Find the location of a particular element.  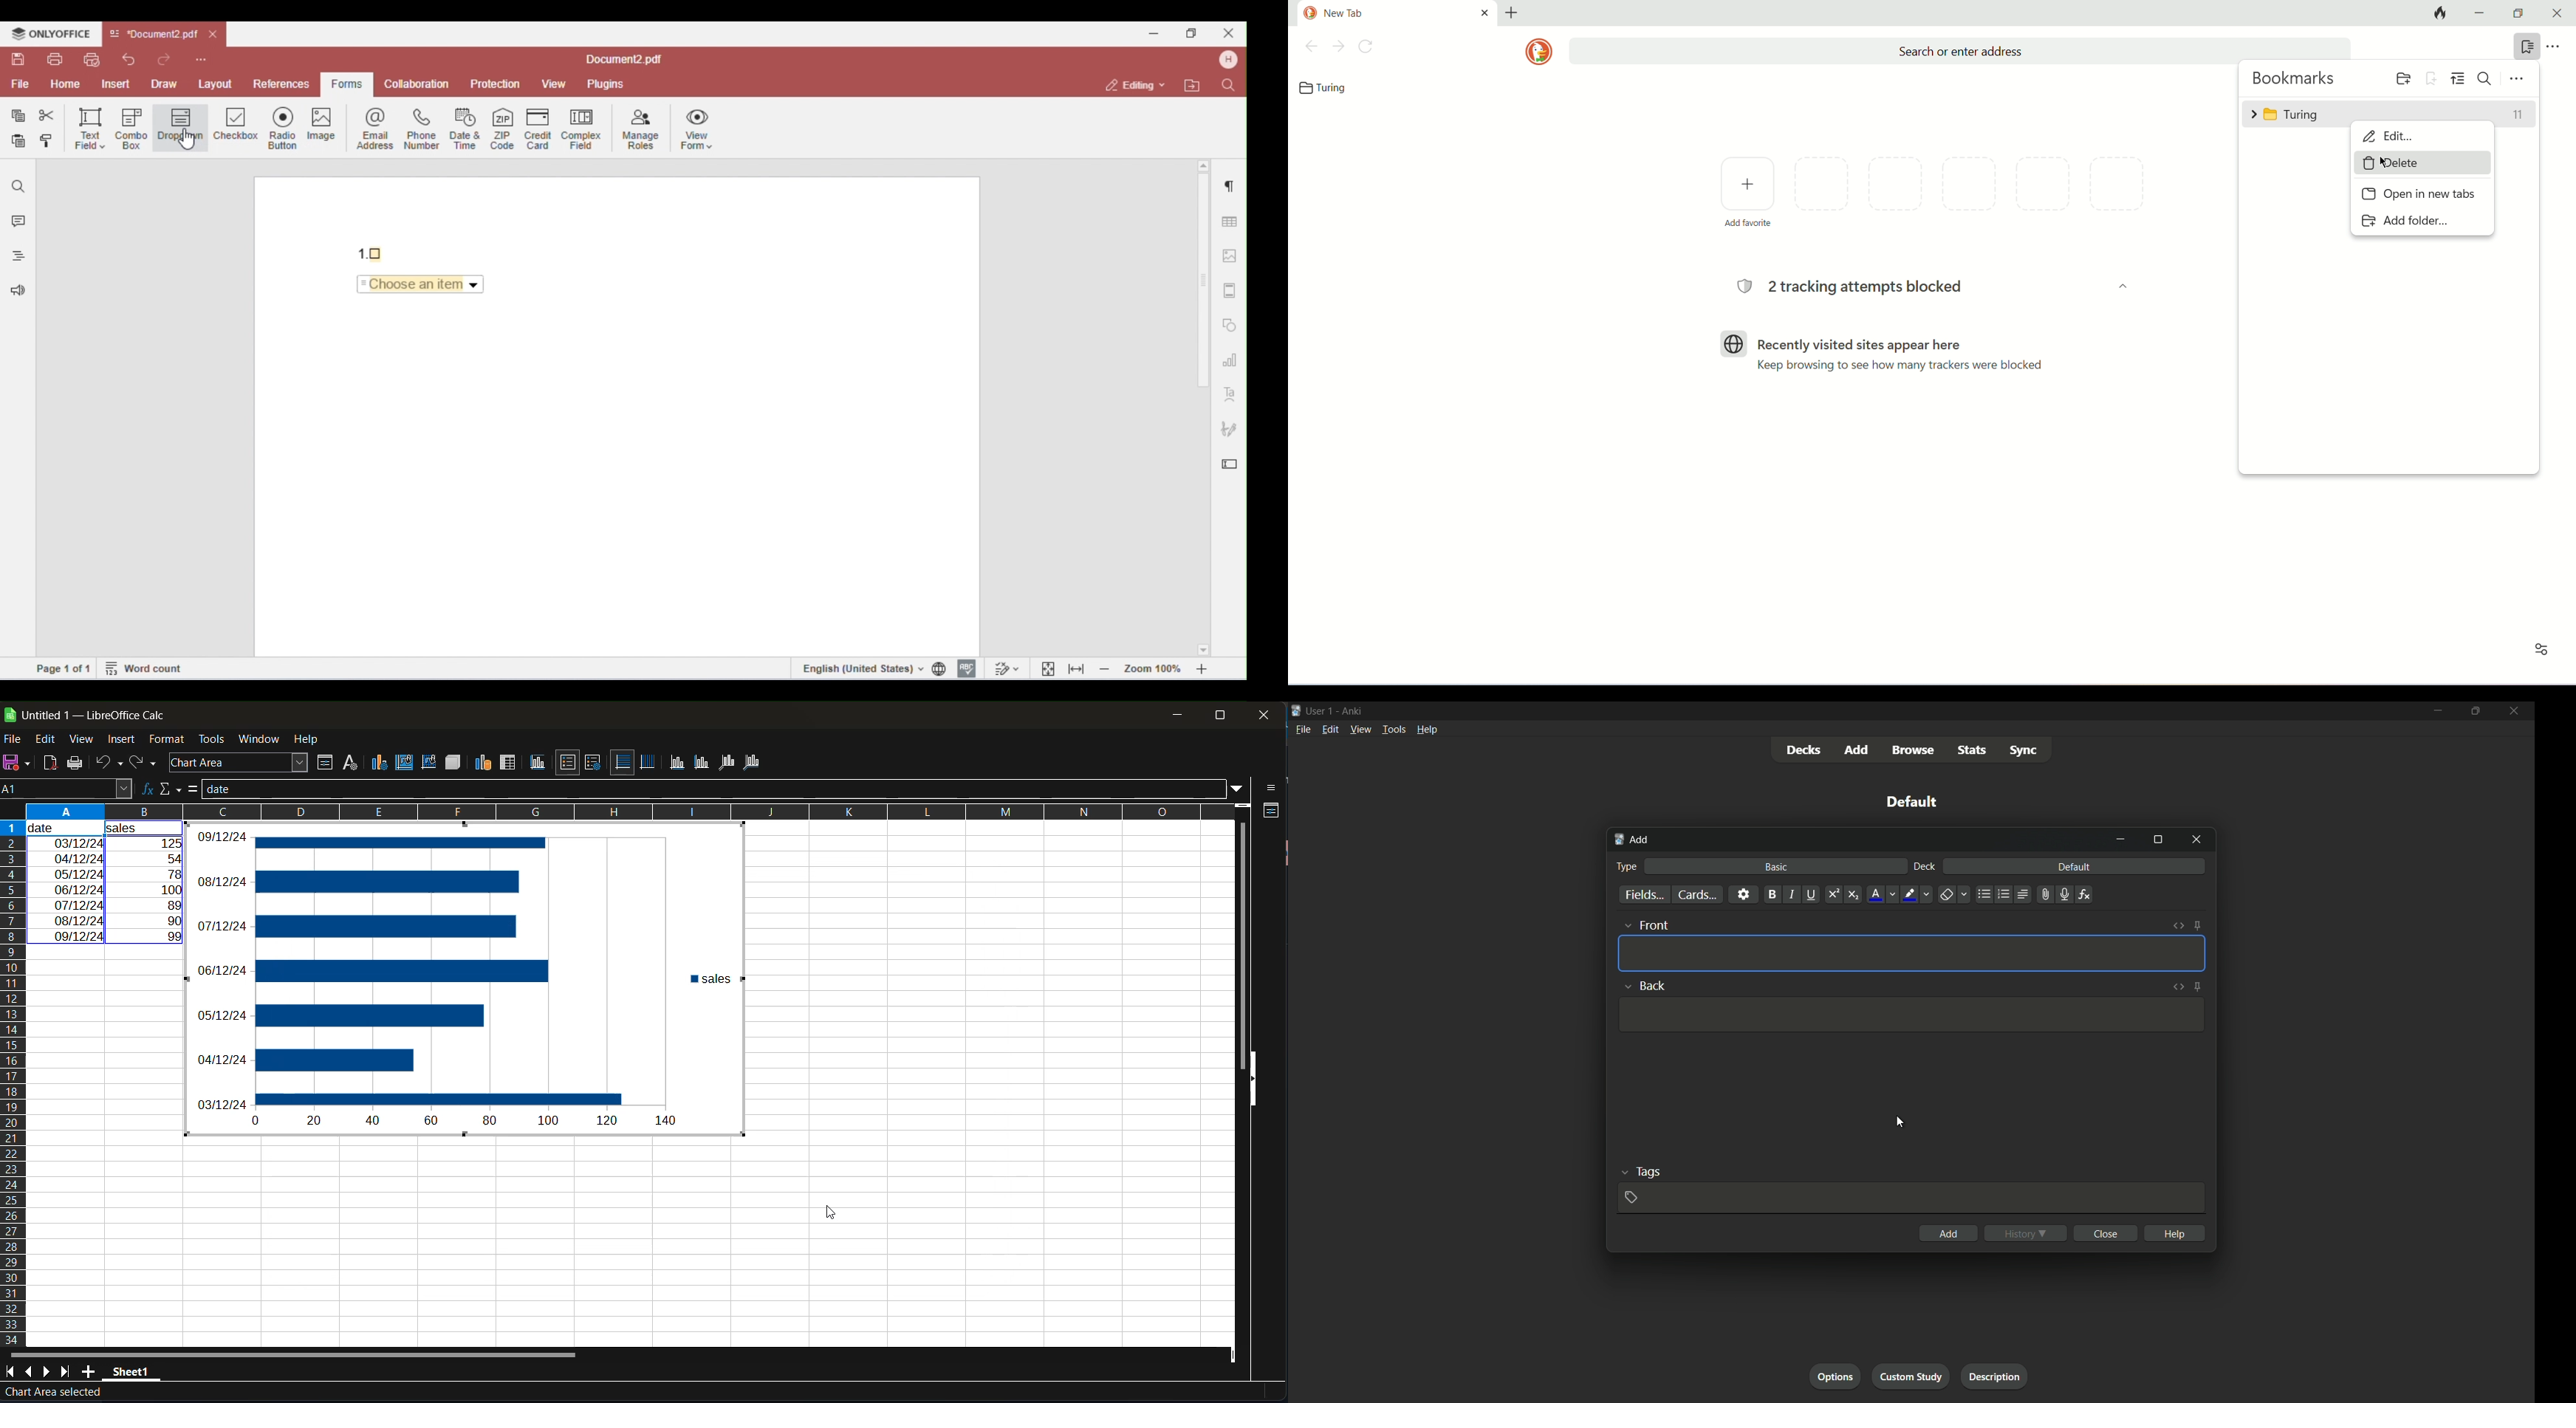

equations is located at coordinates (2086, 894).